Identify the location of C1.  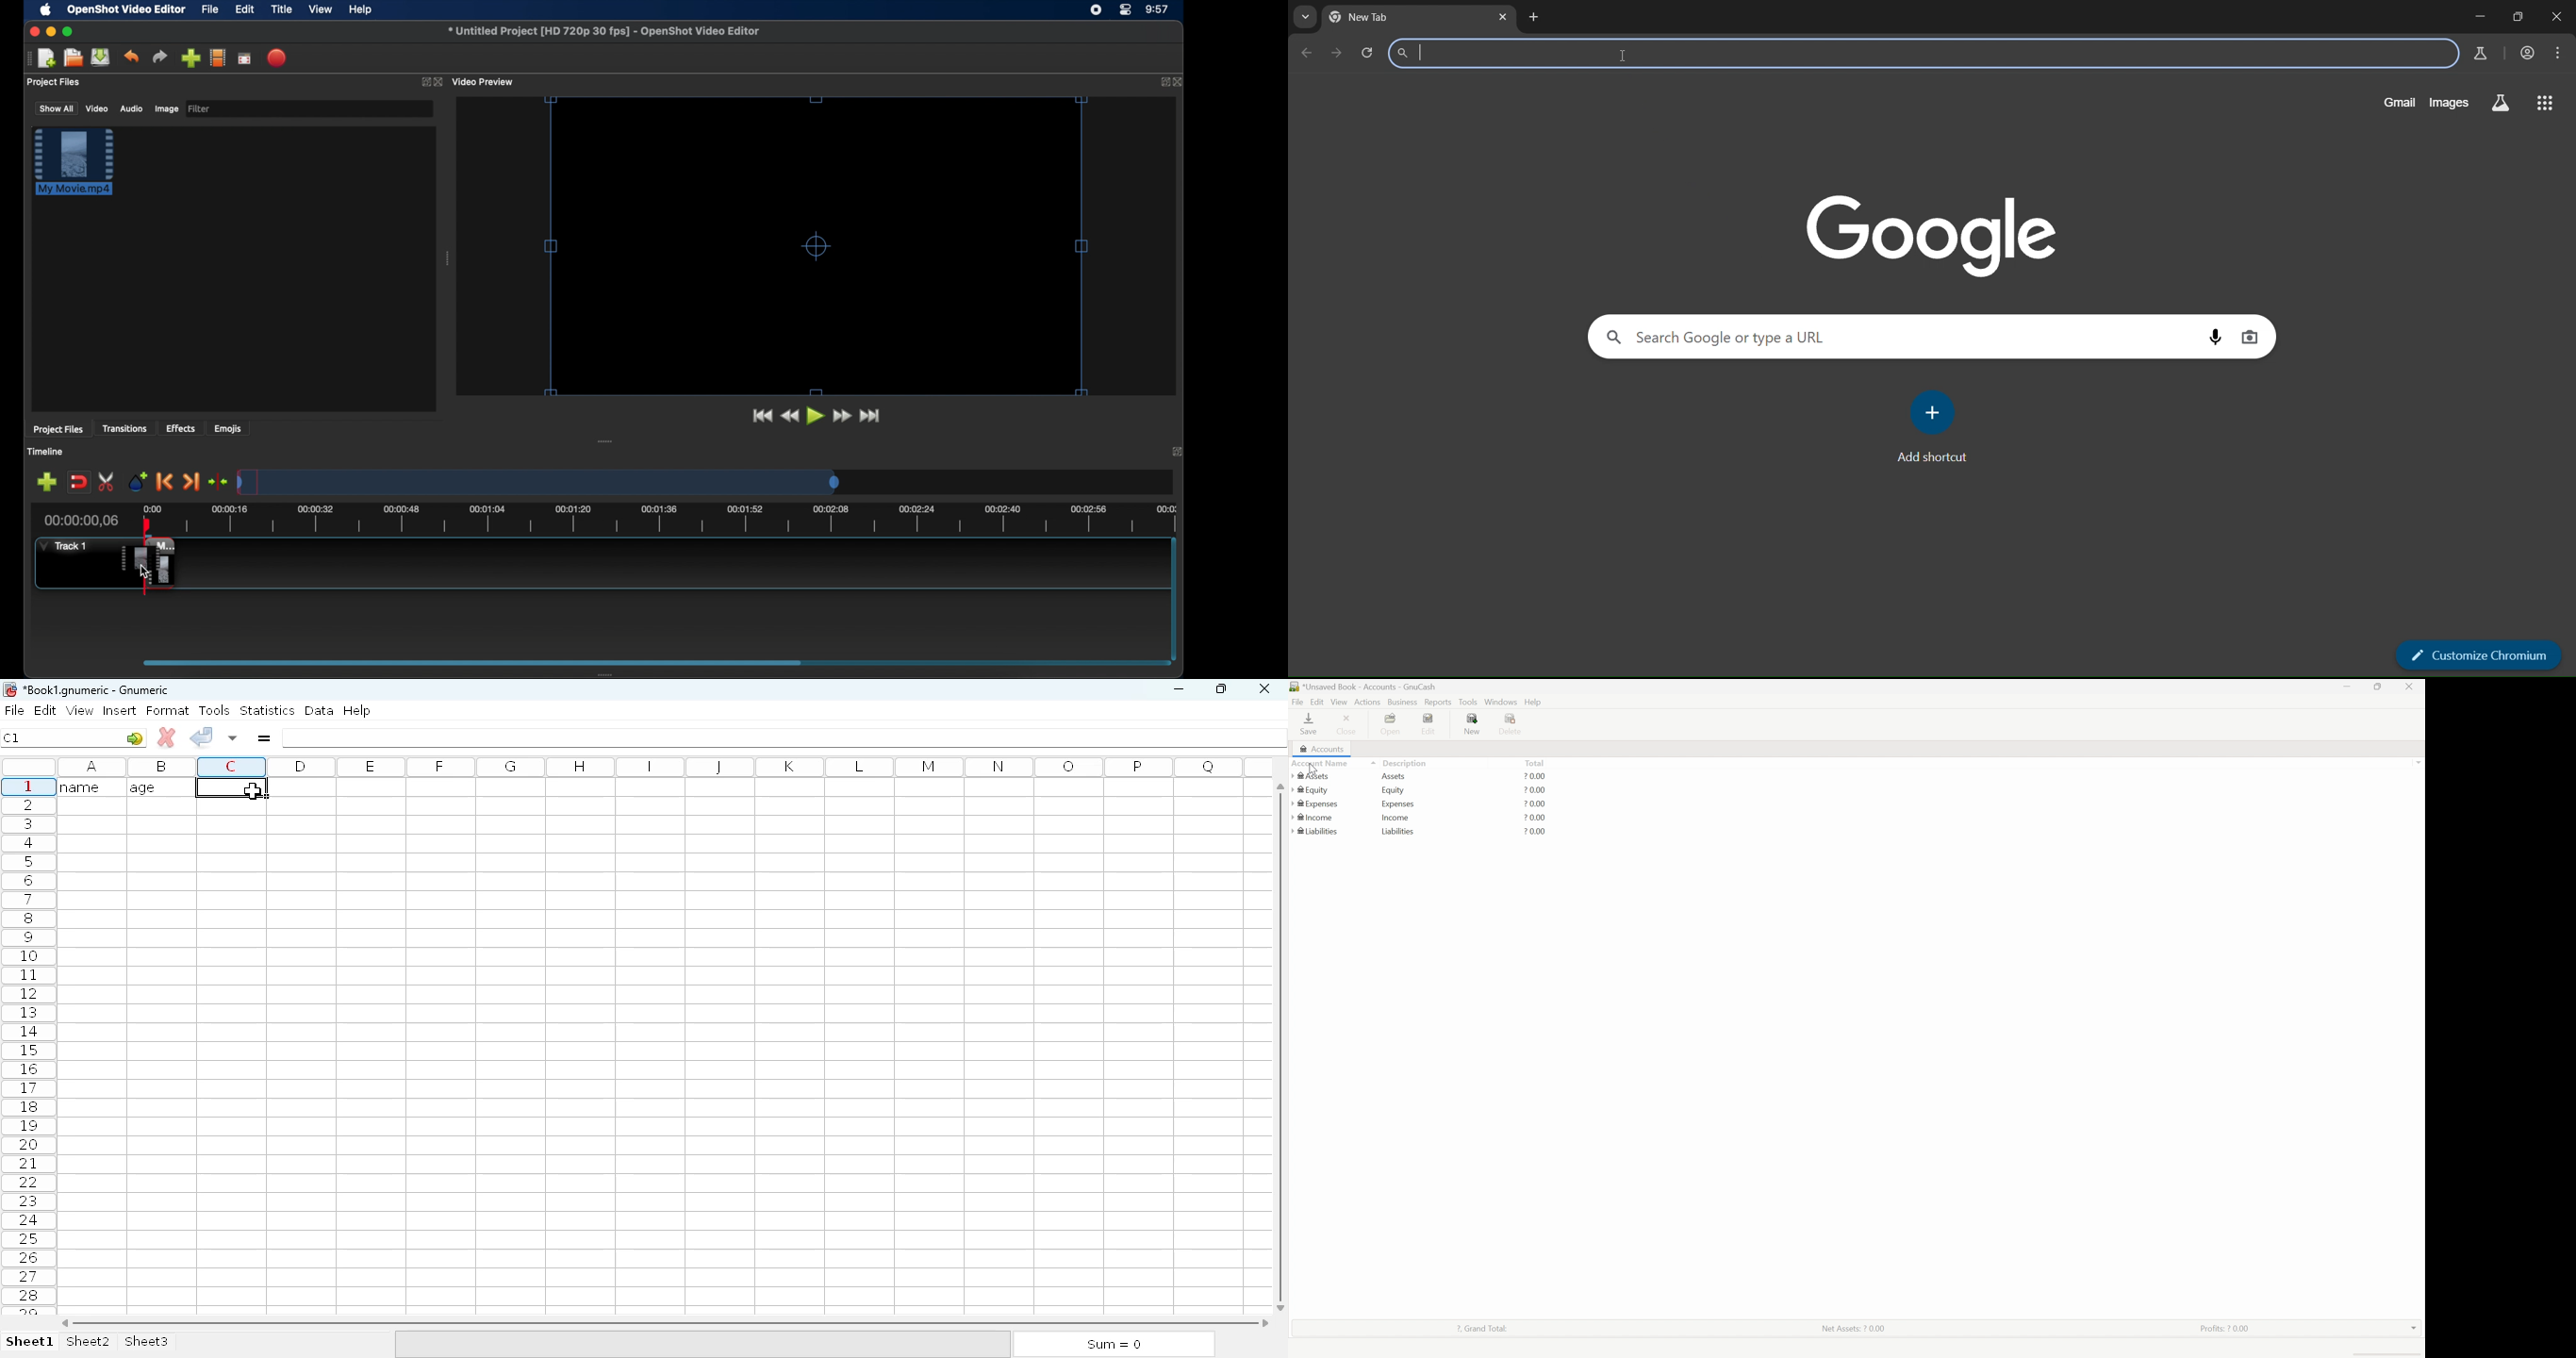
(11, 737).